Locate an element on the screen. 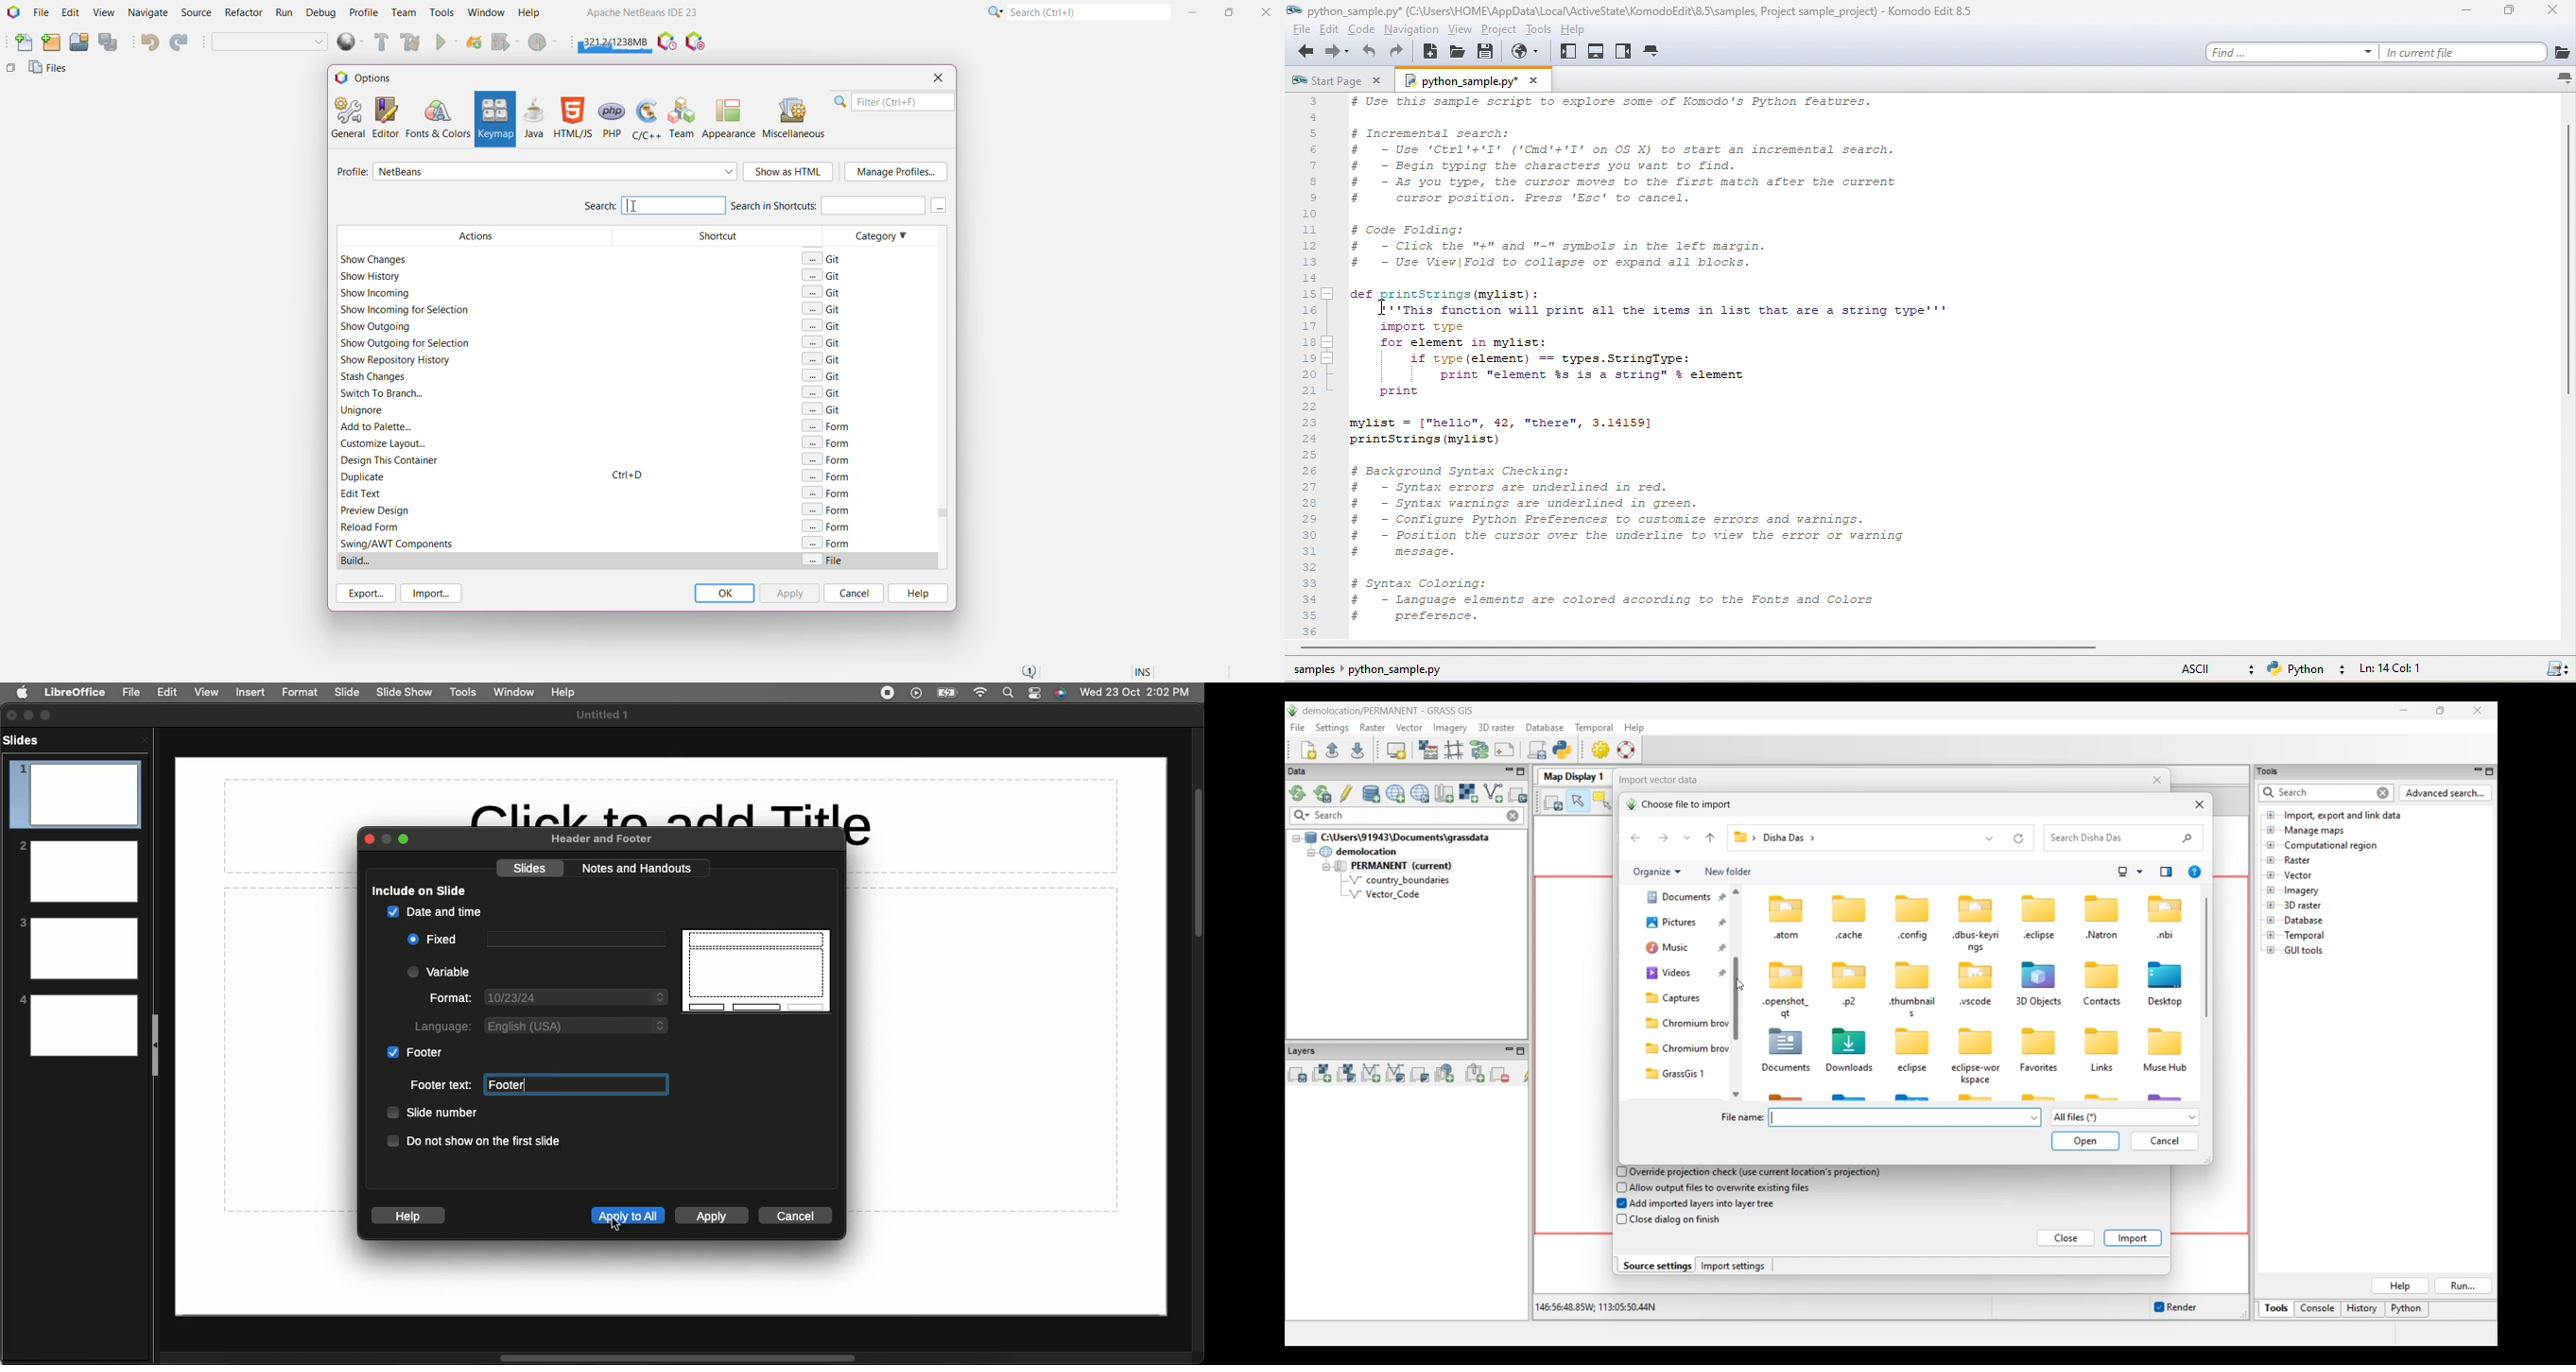 The height and width of the screenshot is (1372, 2576). Format is located at coordinates (451, 996).